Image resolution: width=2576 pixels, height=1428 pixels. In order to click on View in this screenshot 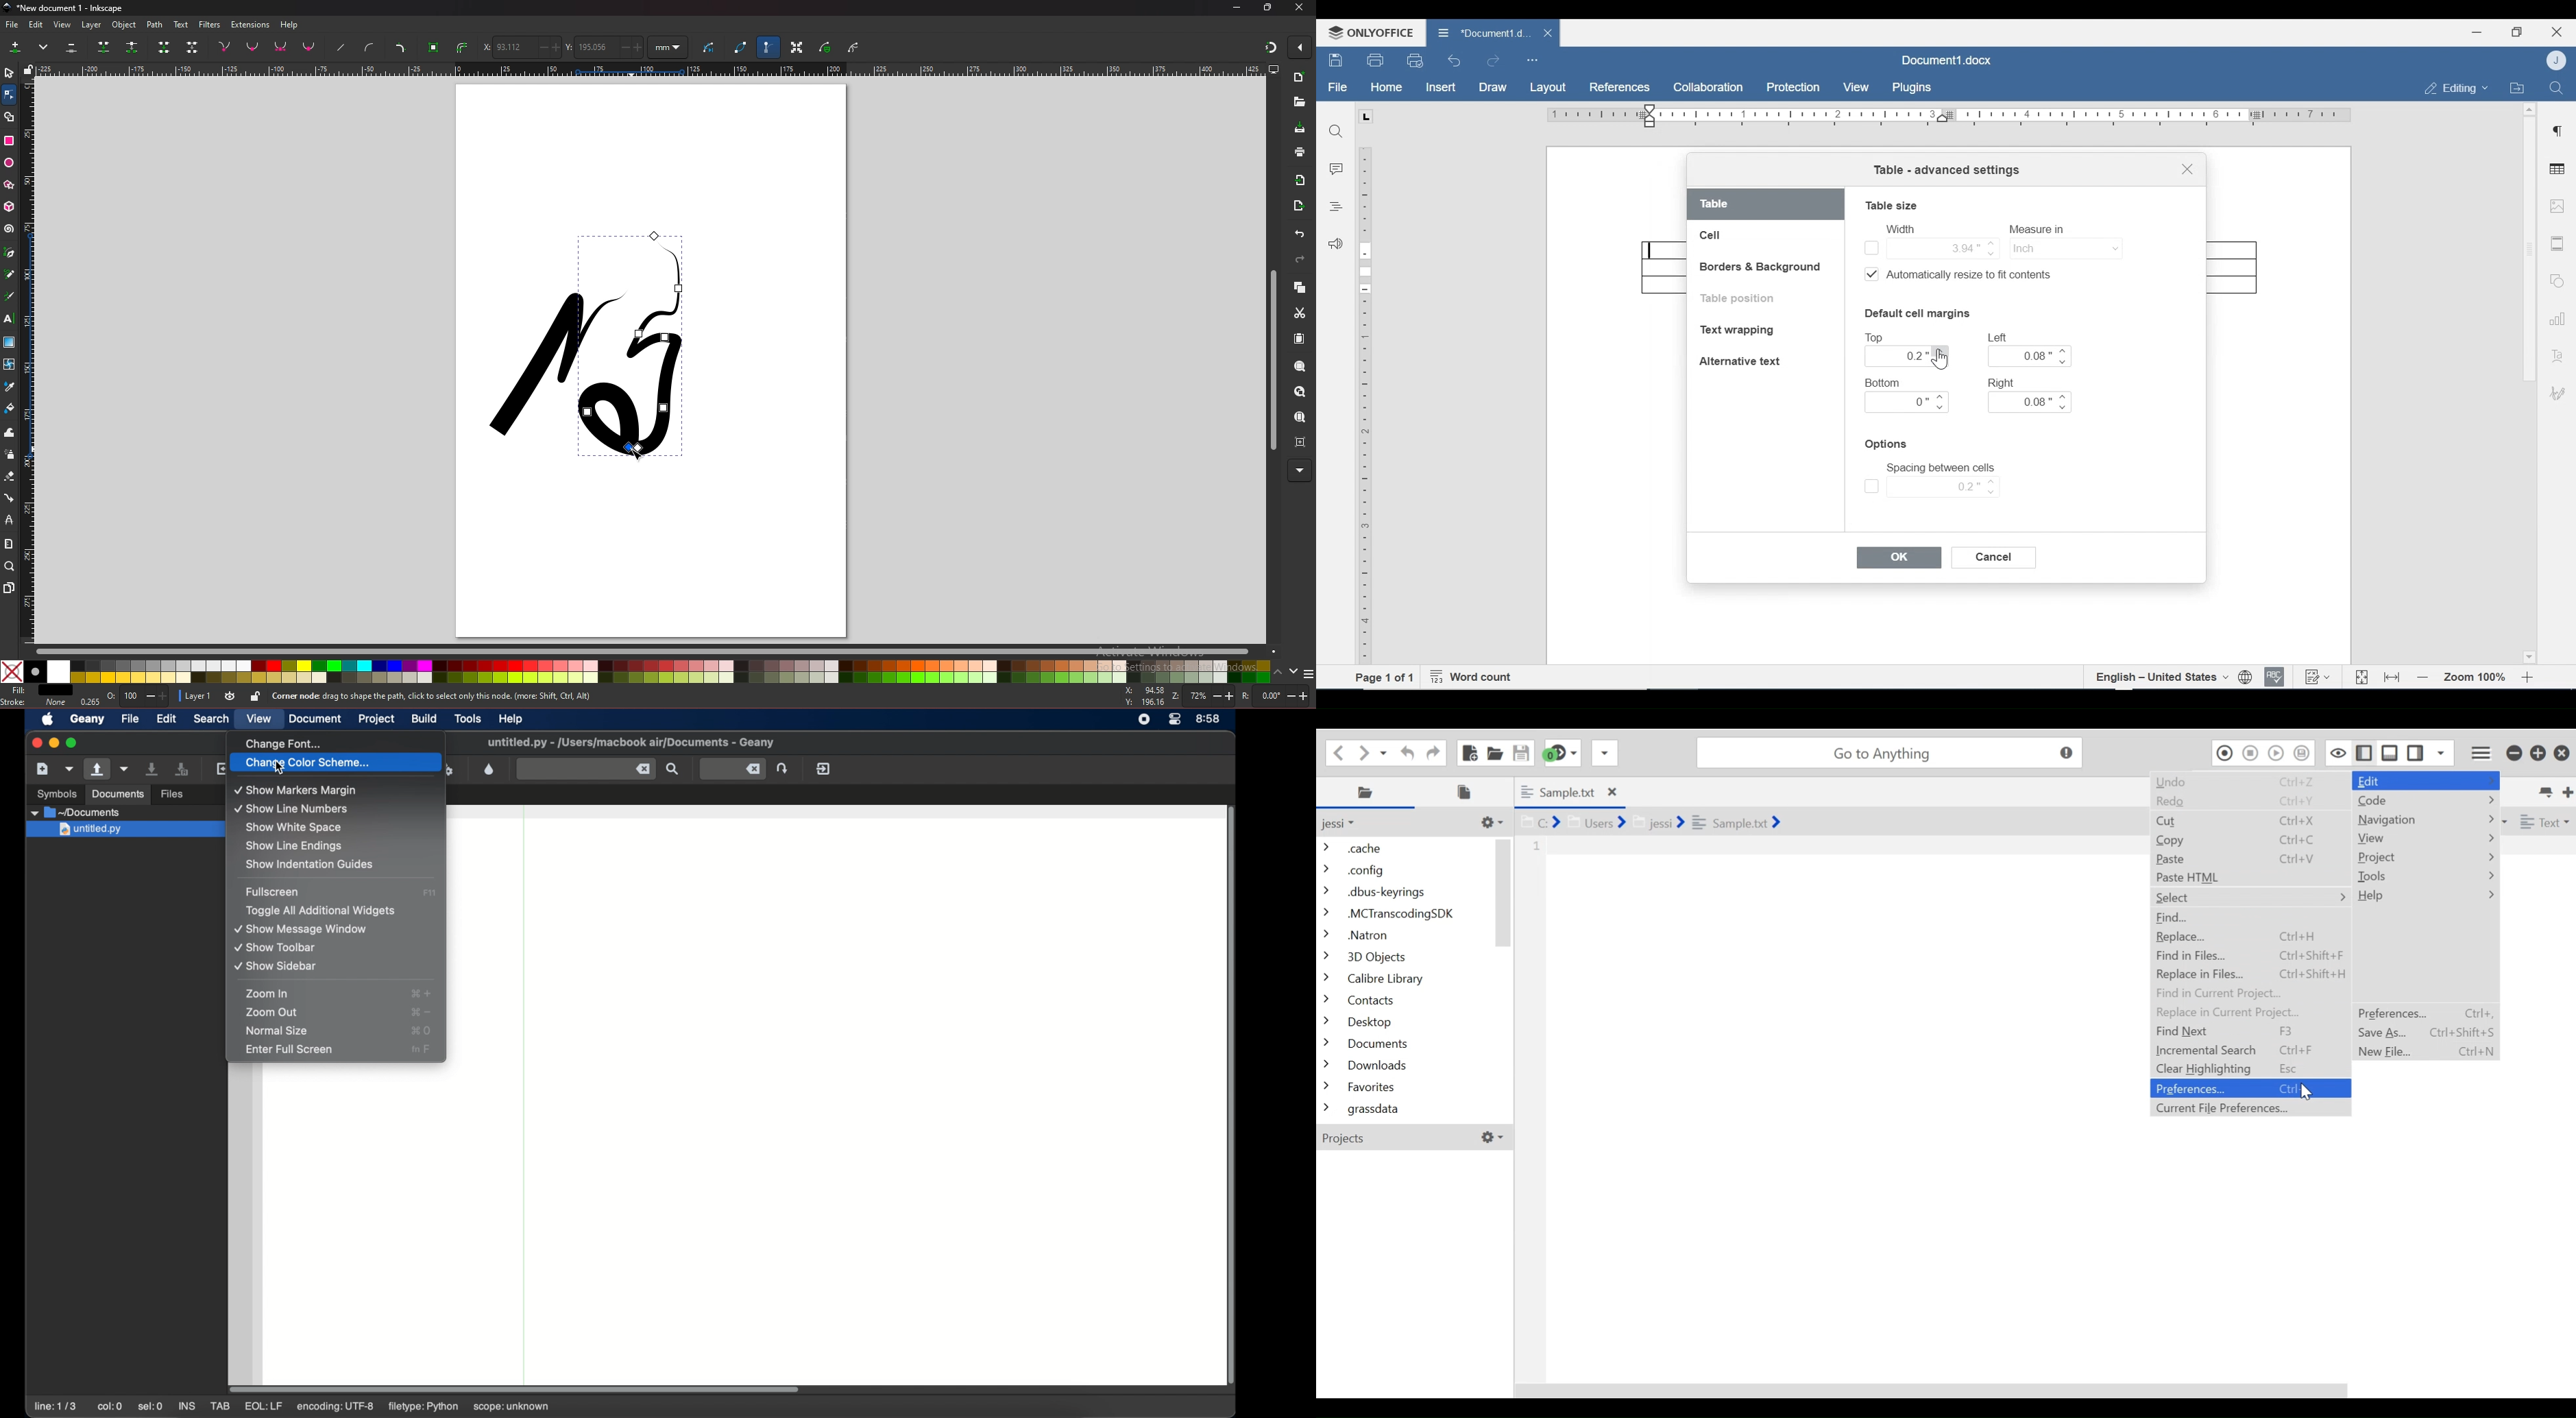, I will do `click(1857, 87)`.